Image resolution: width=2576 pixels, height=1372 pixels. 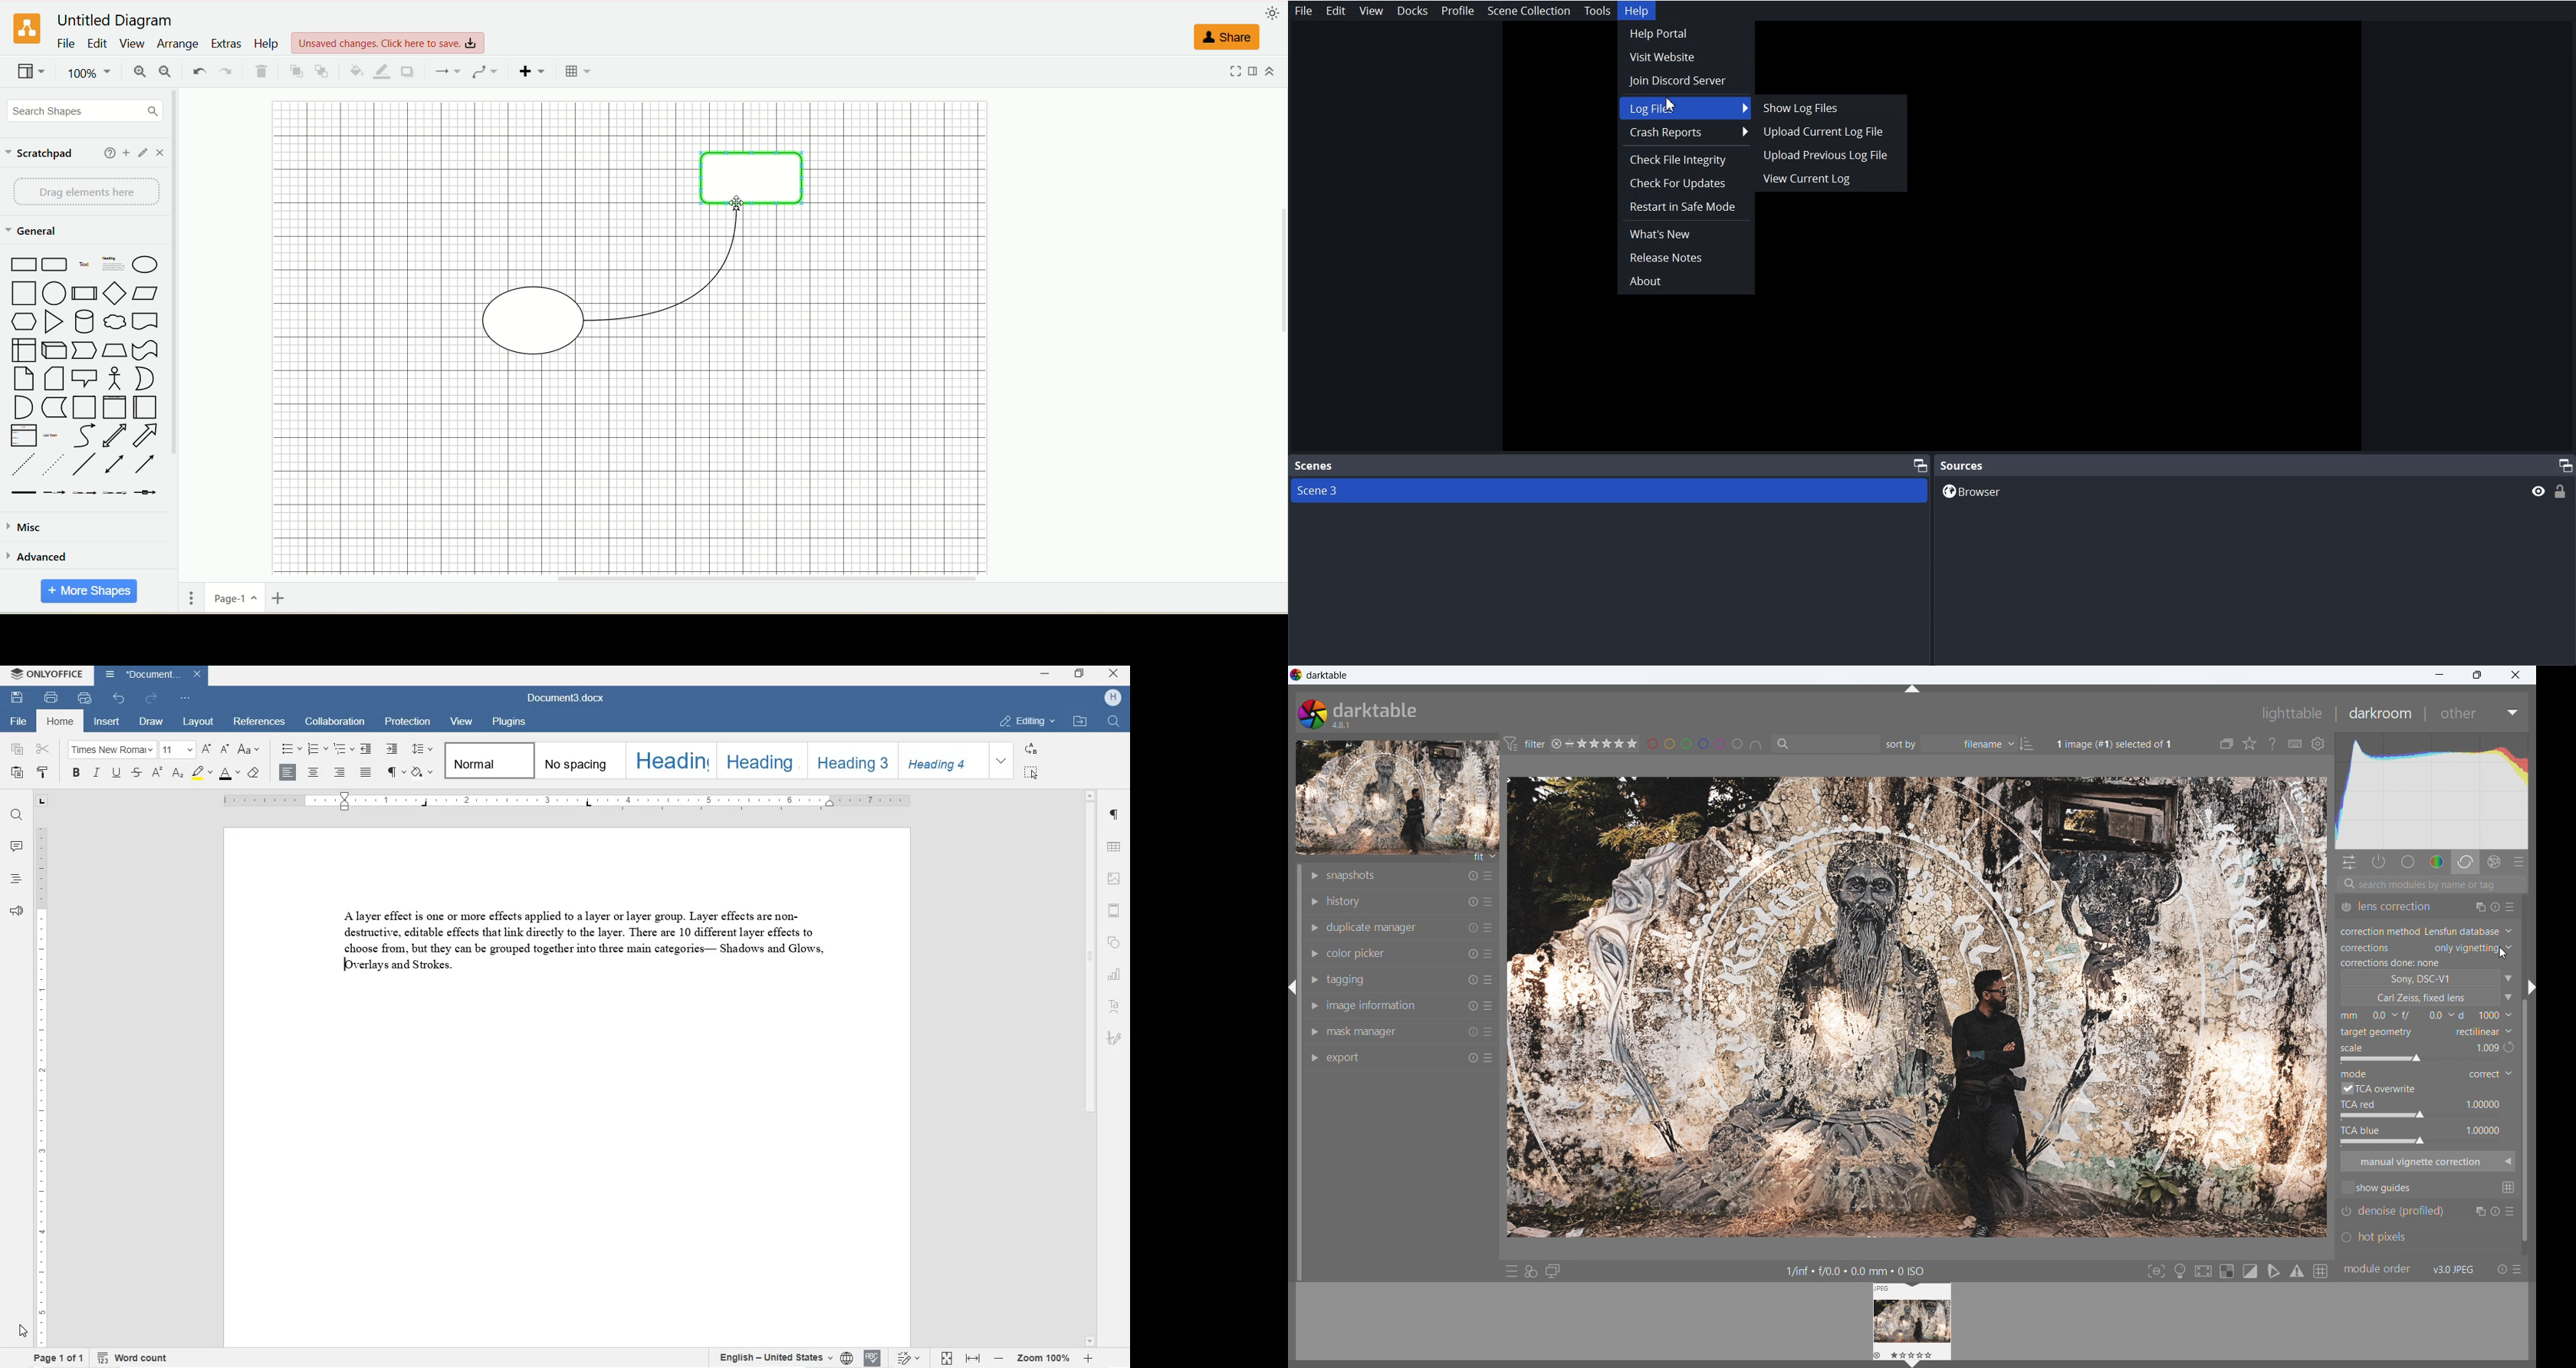 I want to click on fullscreen, so click(x=1233, y=70).